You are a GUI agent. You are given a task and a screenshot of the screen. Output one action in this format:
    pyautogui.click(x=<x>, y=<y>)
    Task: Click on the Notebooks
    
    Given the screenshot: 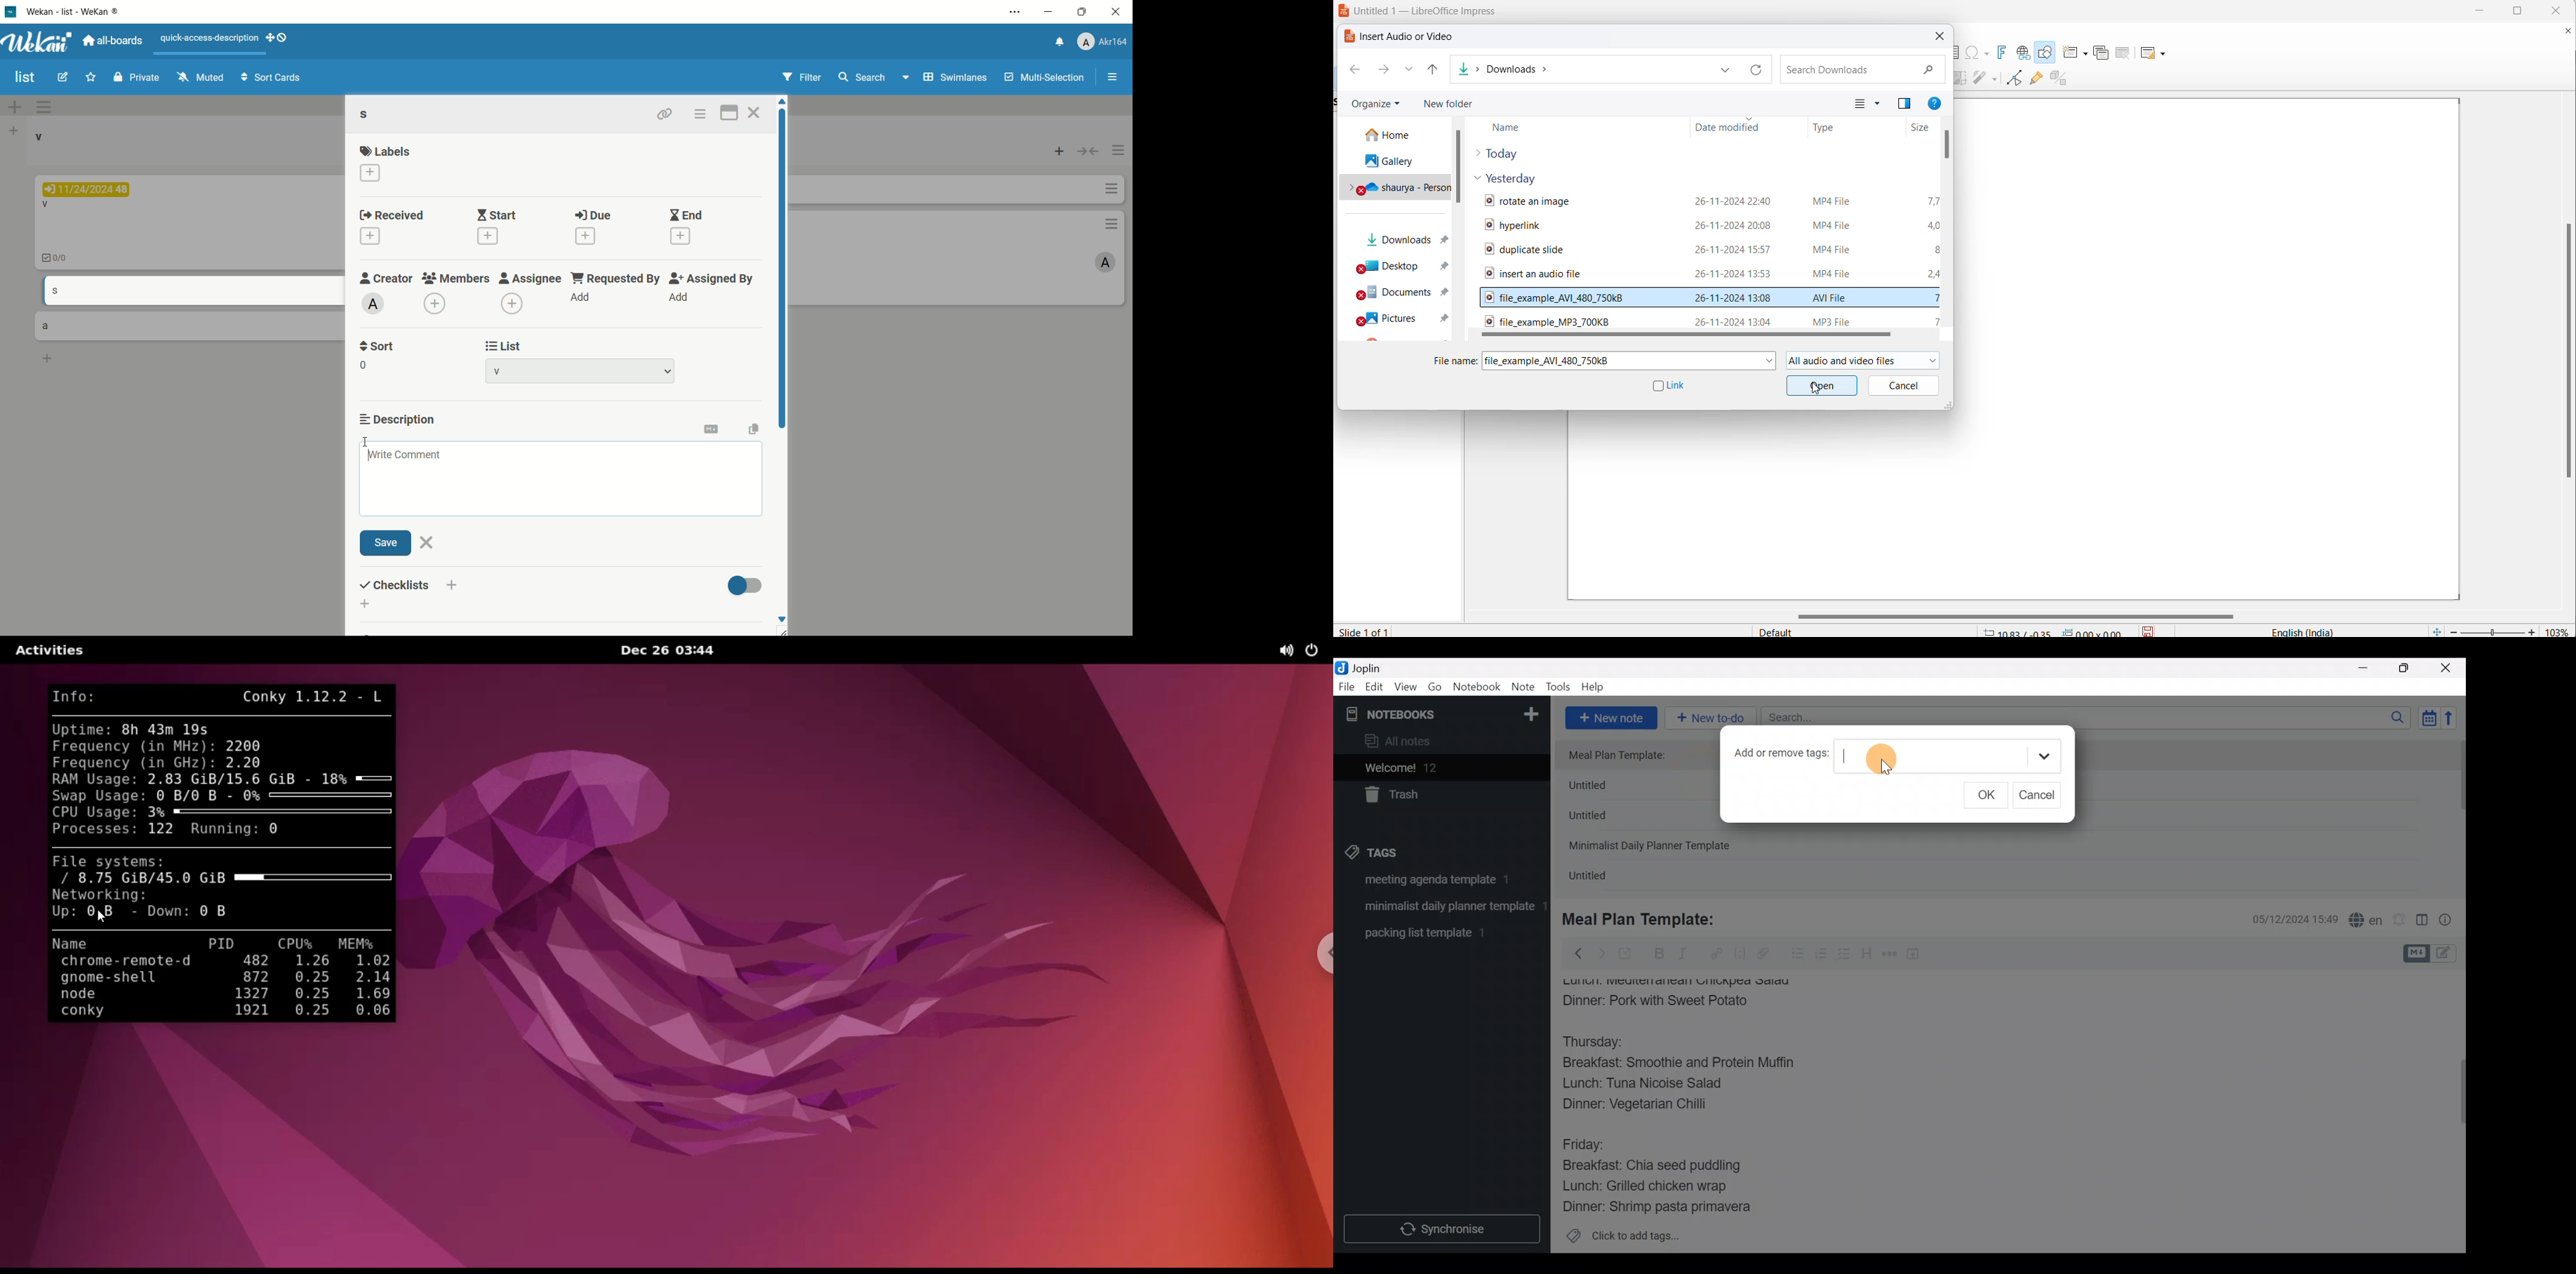 What is the action you would take?
    pyautogui.click(x=1416, y=714)
    